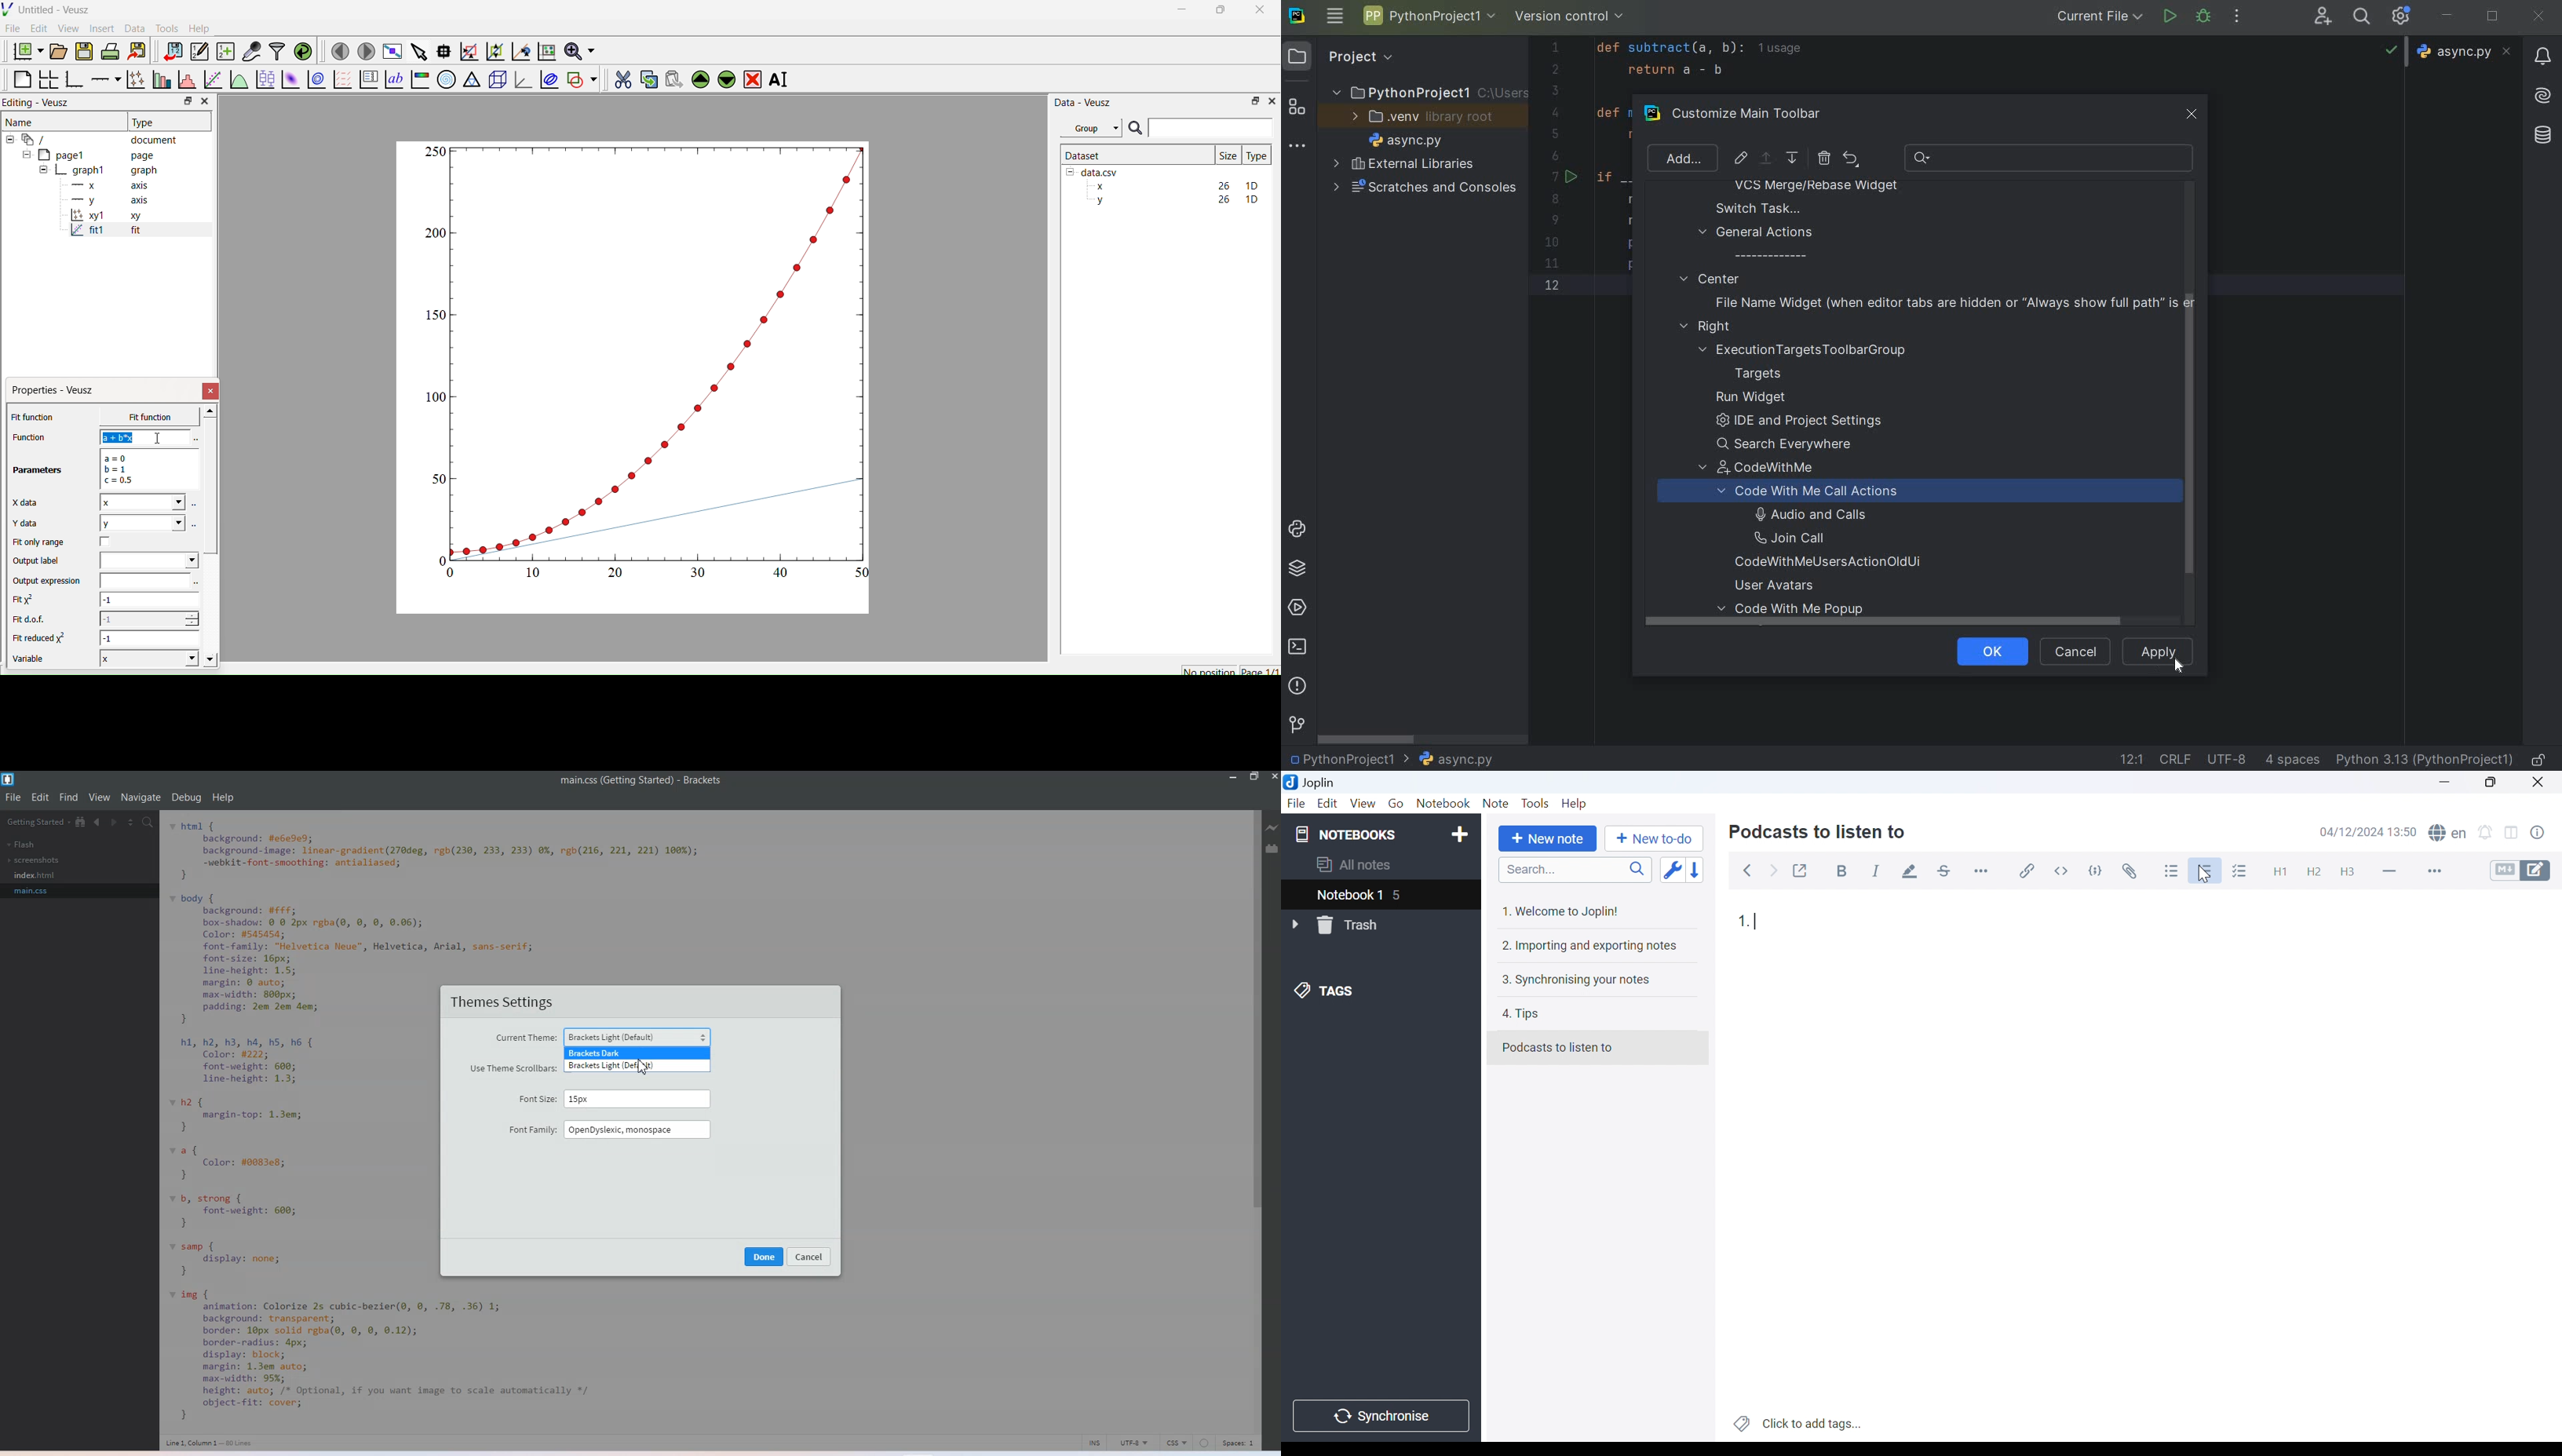 Image resolution: width=2576 pixels, height=1456 pixels. I want to click on Font size, so click(537, 1100).